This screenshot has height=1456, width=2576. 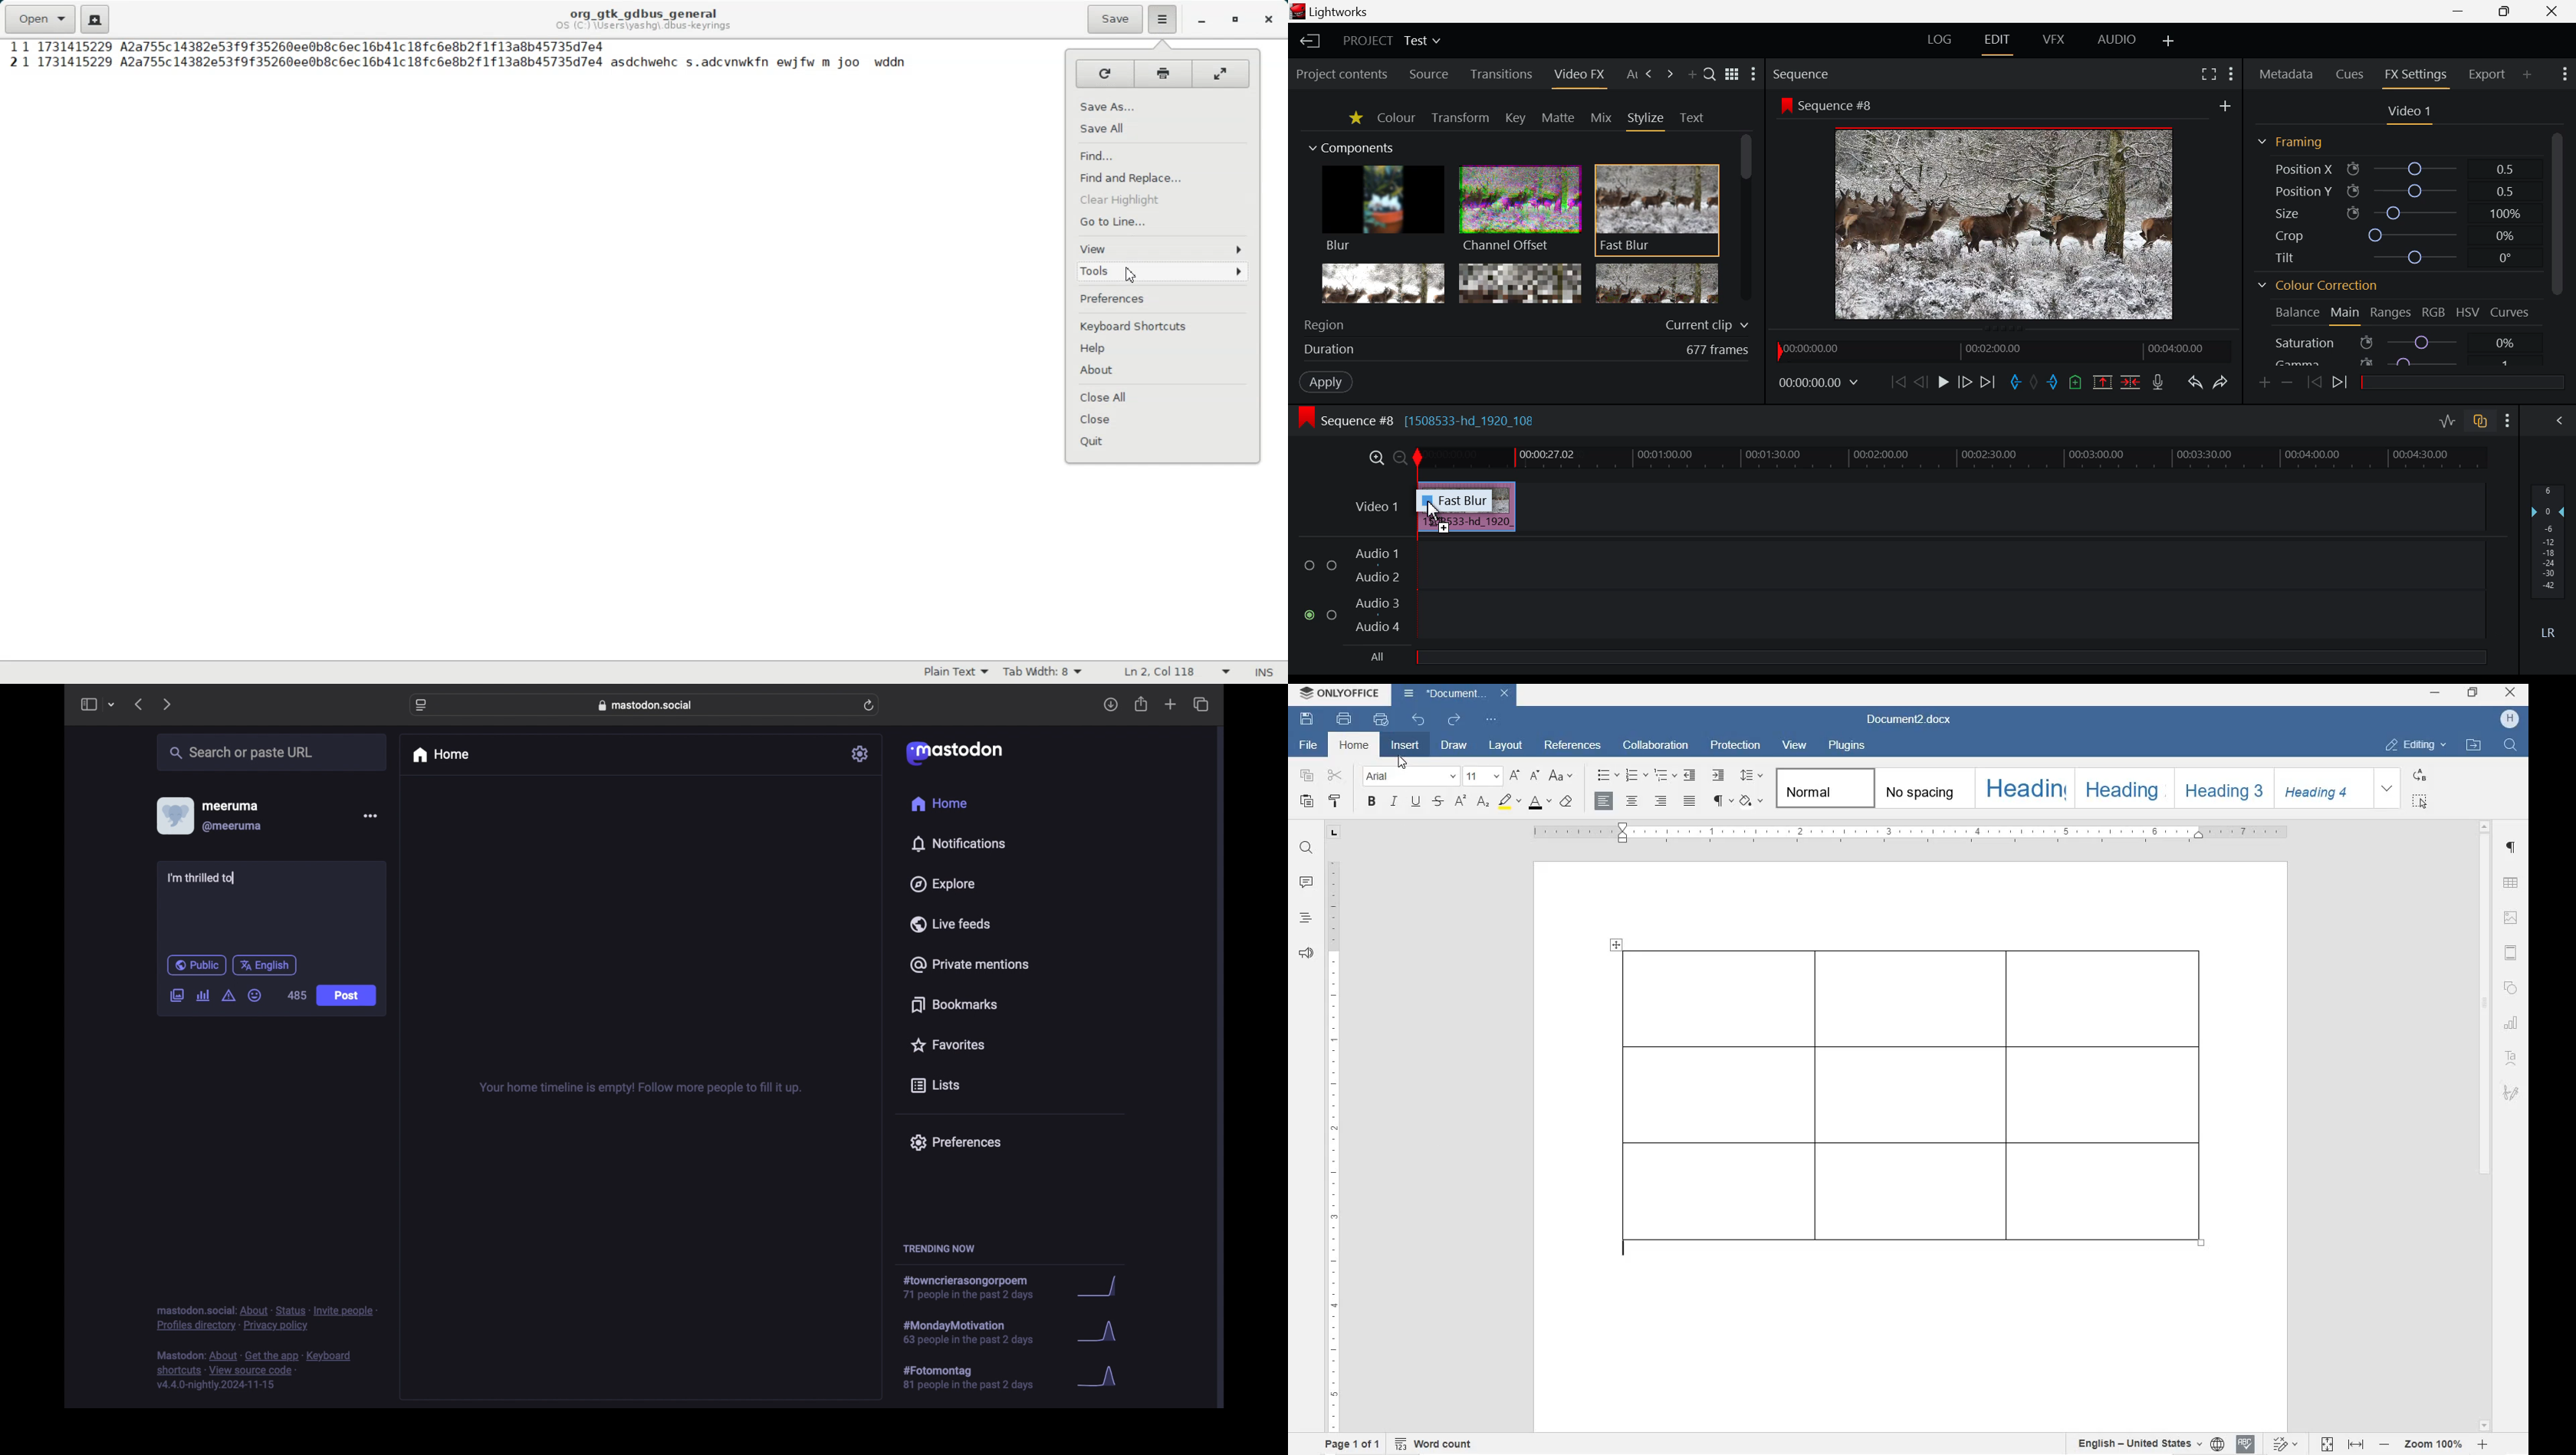 What do you see at coordinates (955, 754) in the screenshot?
I see `mastodon` at bounding box center [955, 754].